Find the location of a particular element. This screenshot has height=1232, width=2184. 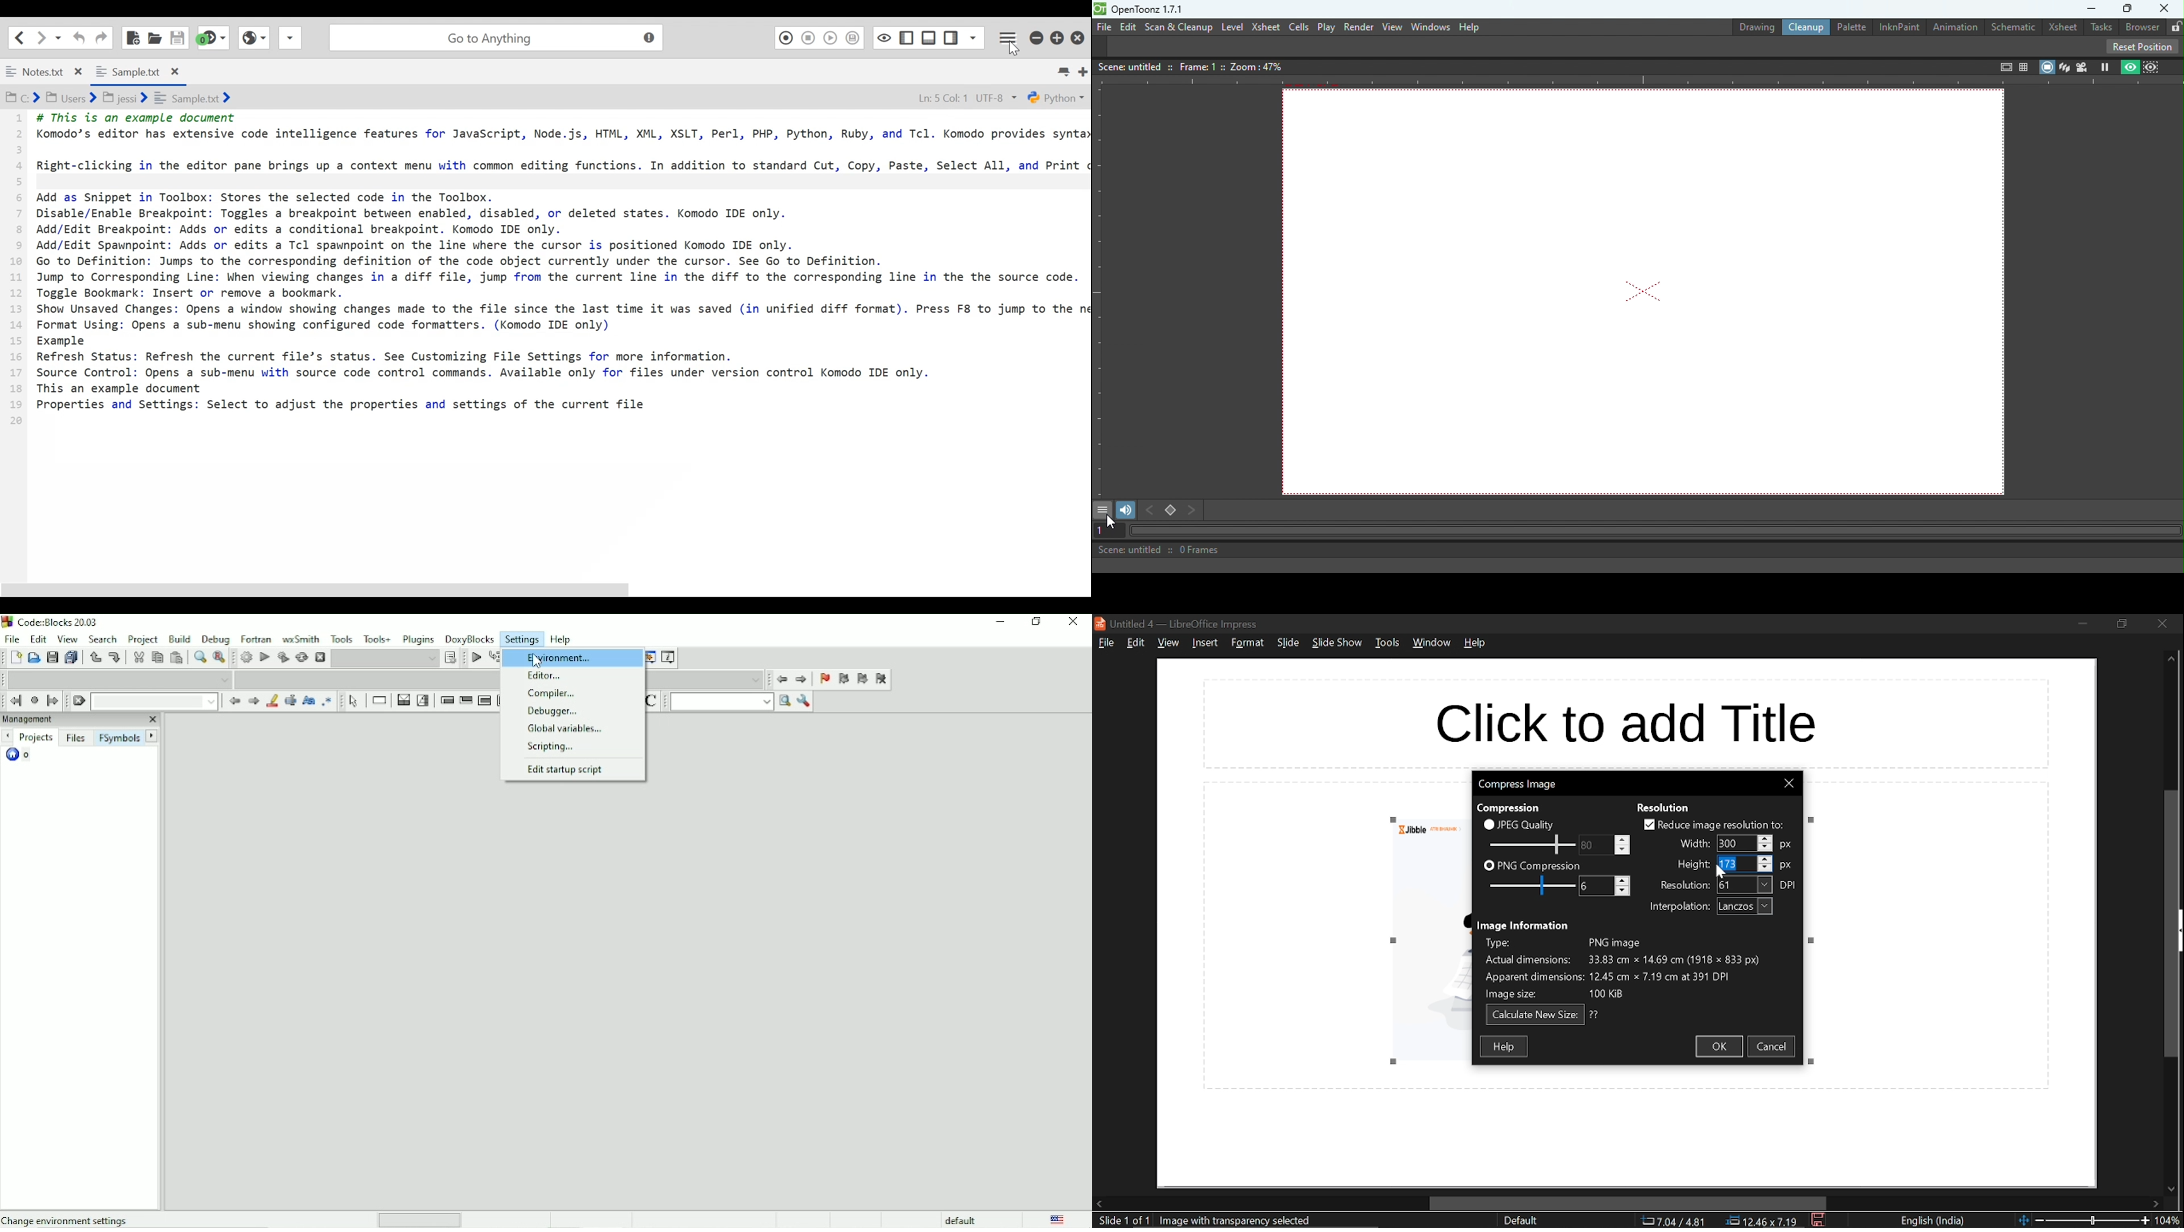

restore down is located at coordinates (2124, 624).